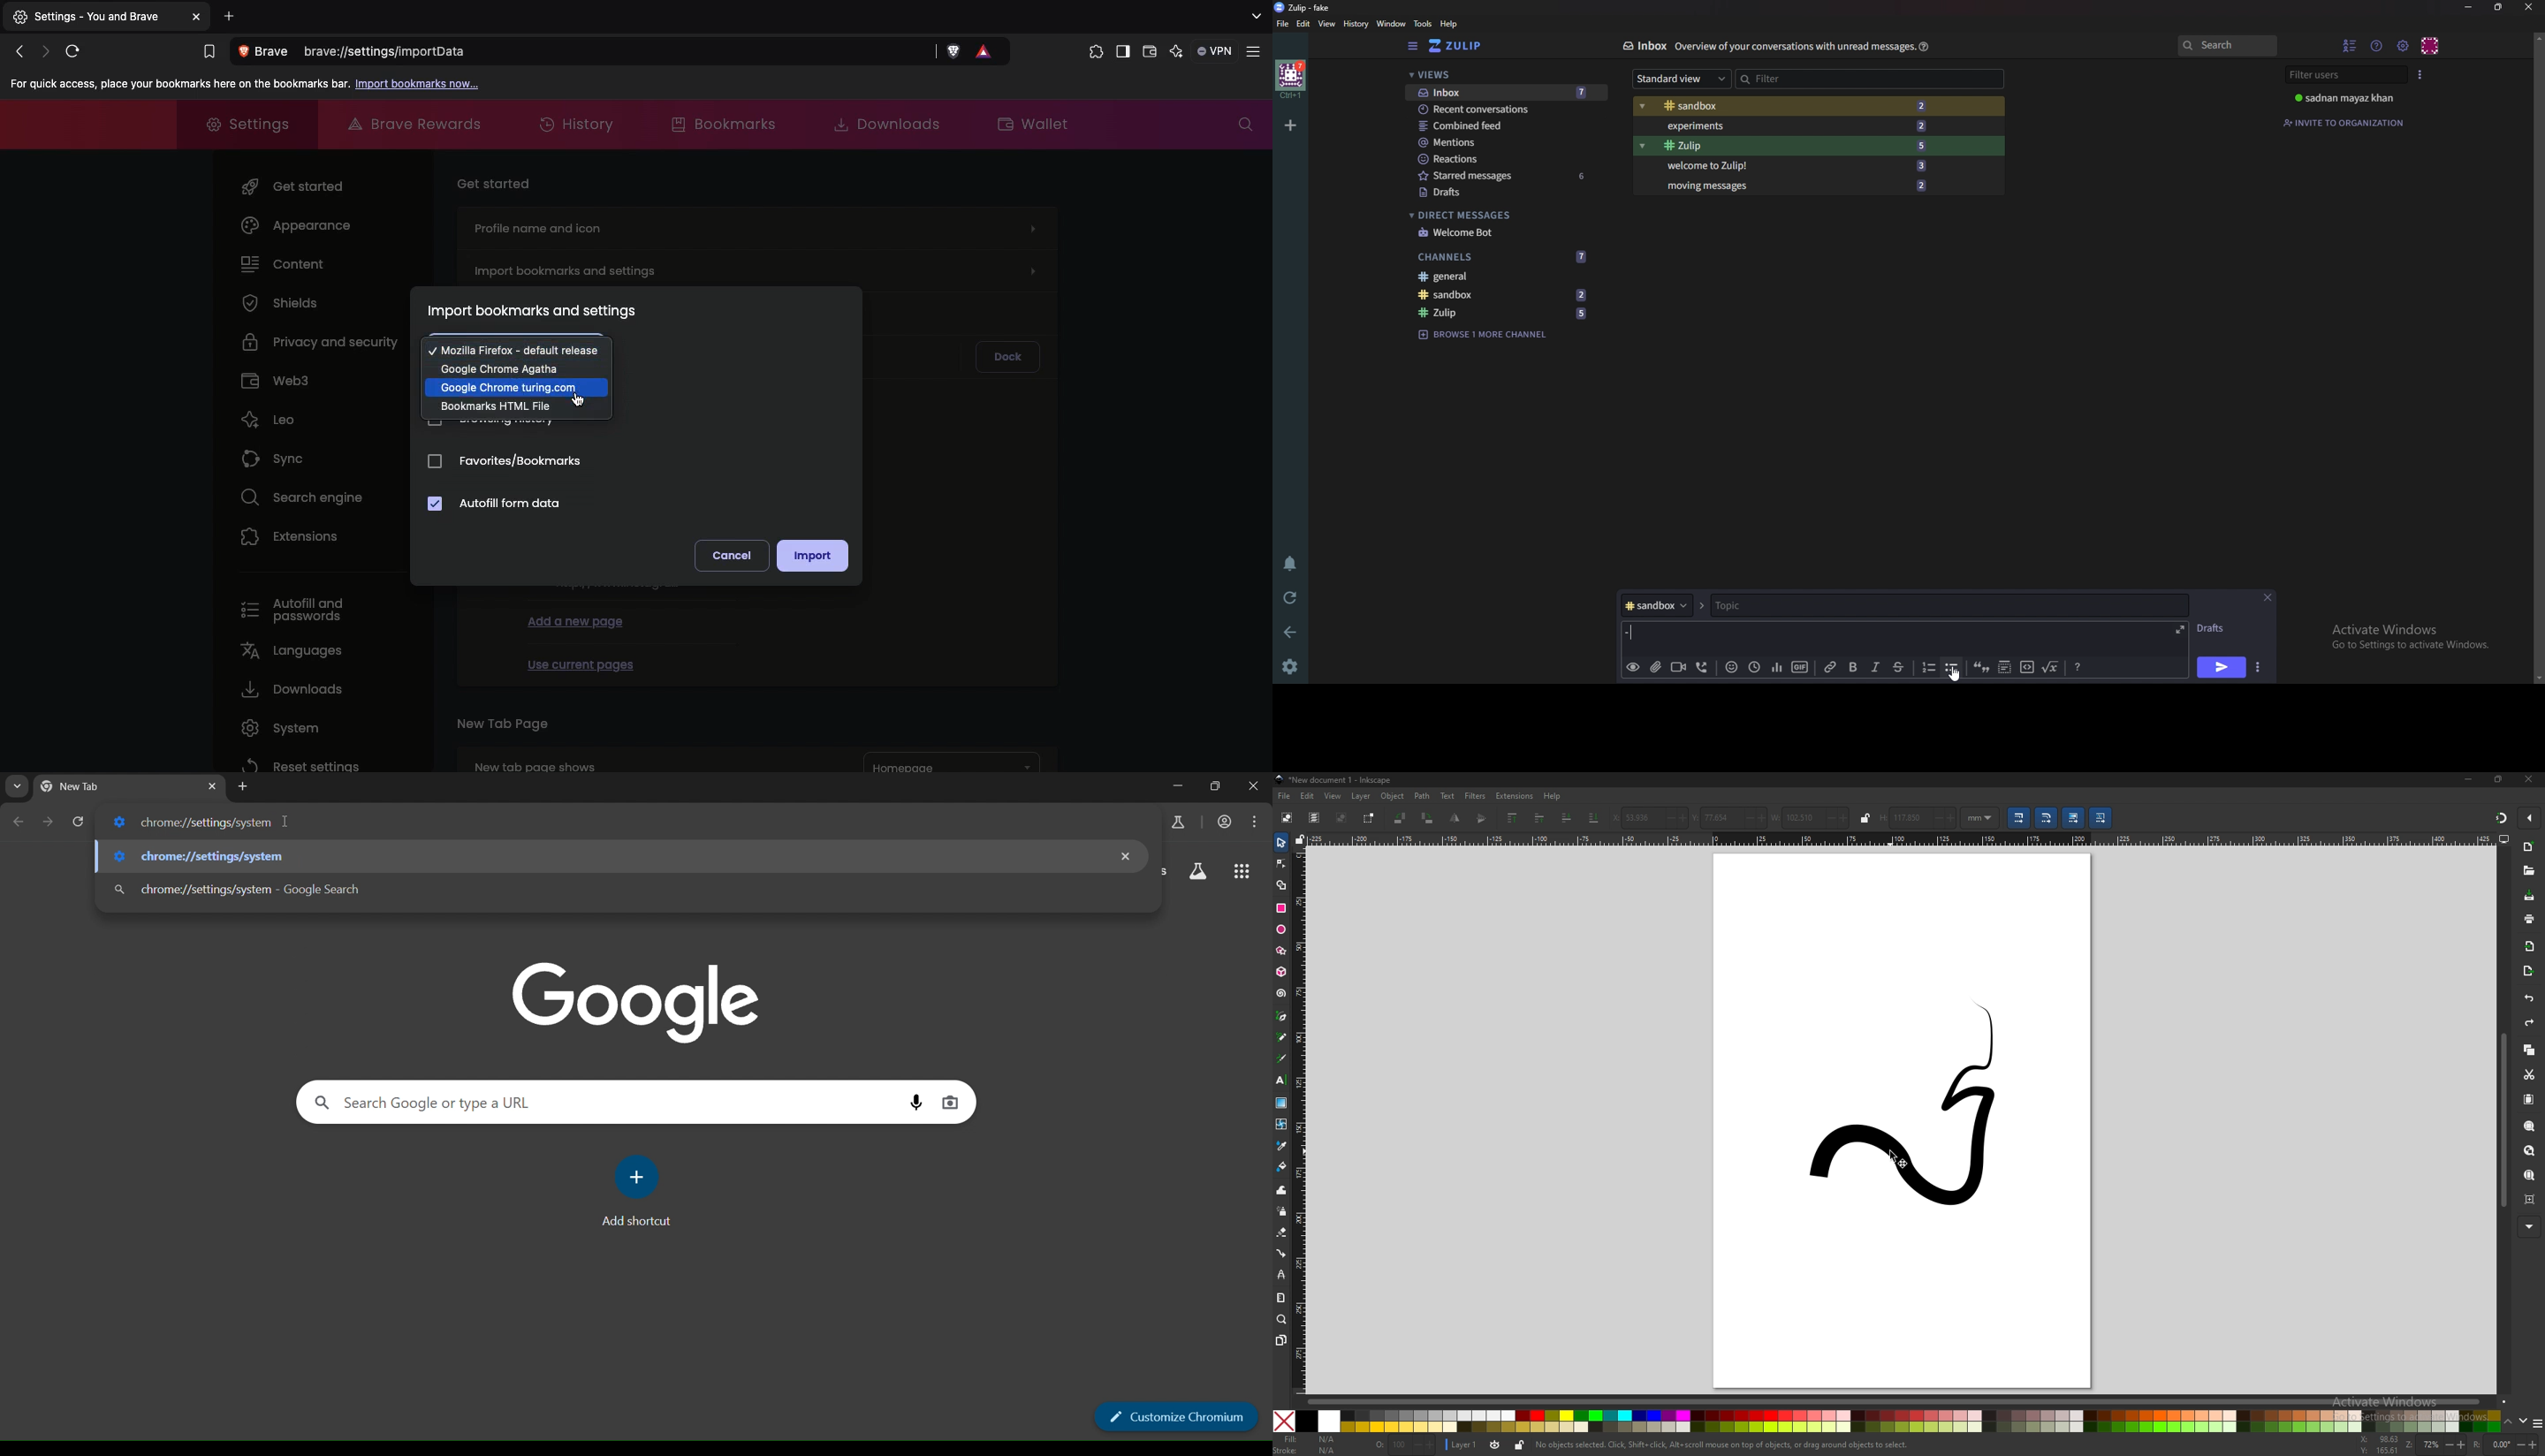 This screenshot has height=1456, width=2548. Describe the element at coordinates (1280, 1296) in the screenshot. I see `measure` at that location.